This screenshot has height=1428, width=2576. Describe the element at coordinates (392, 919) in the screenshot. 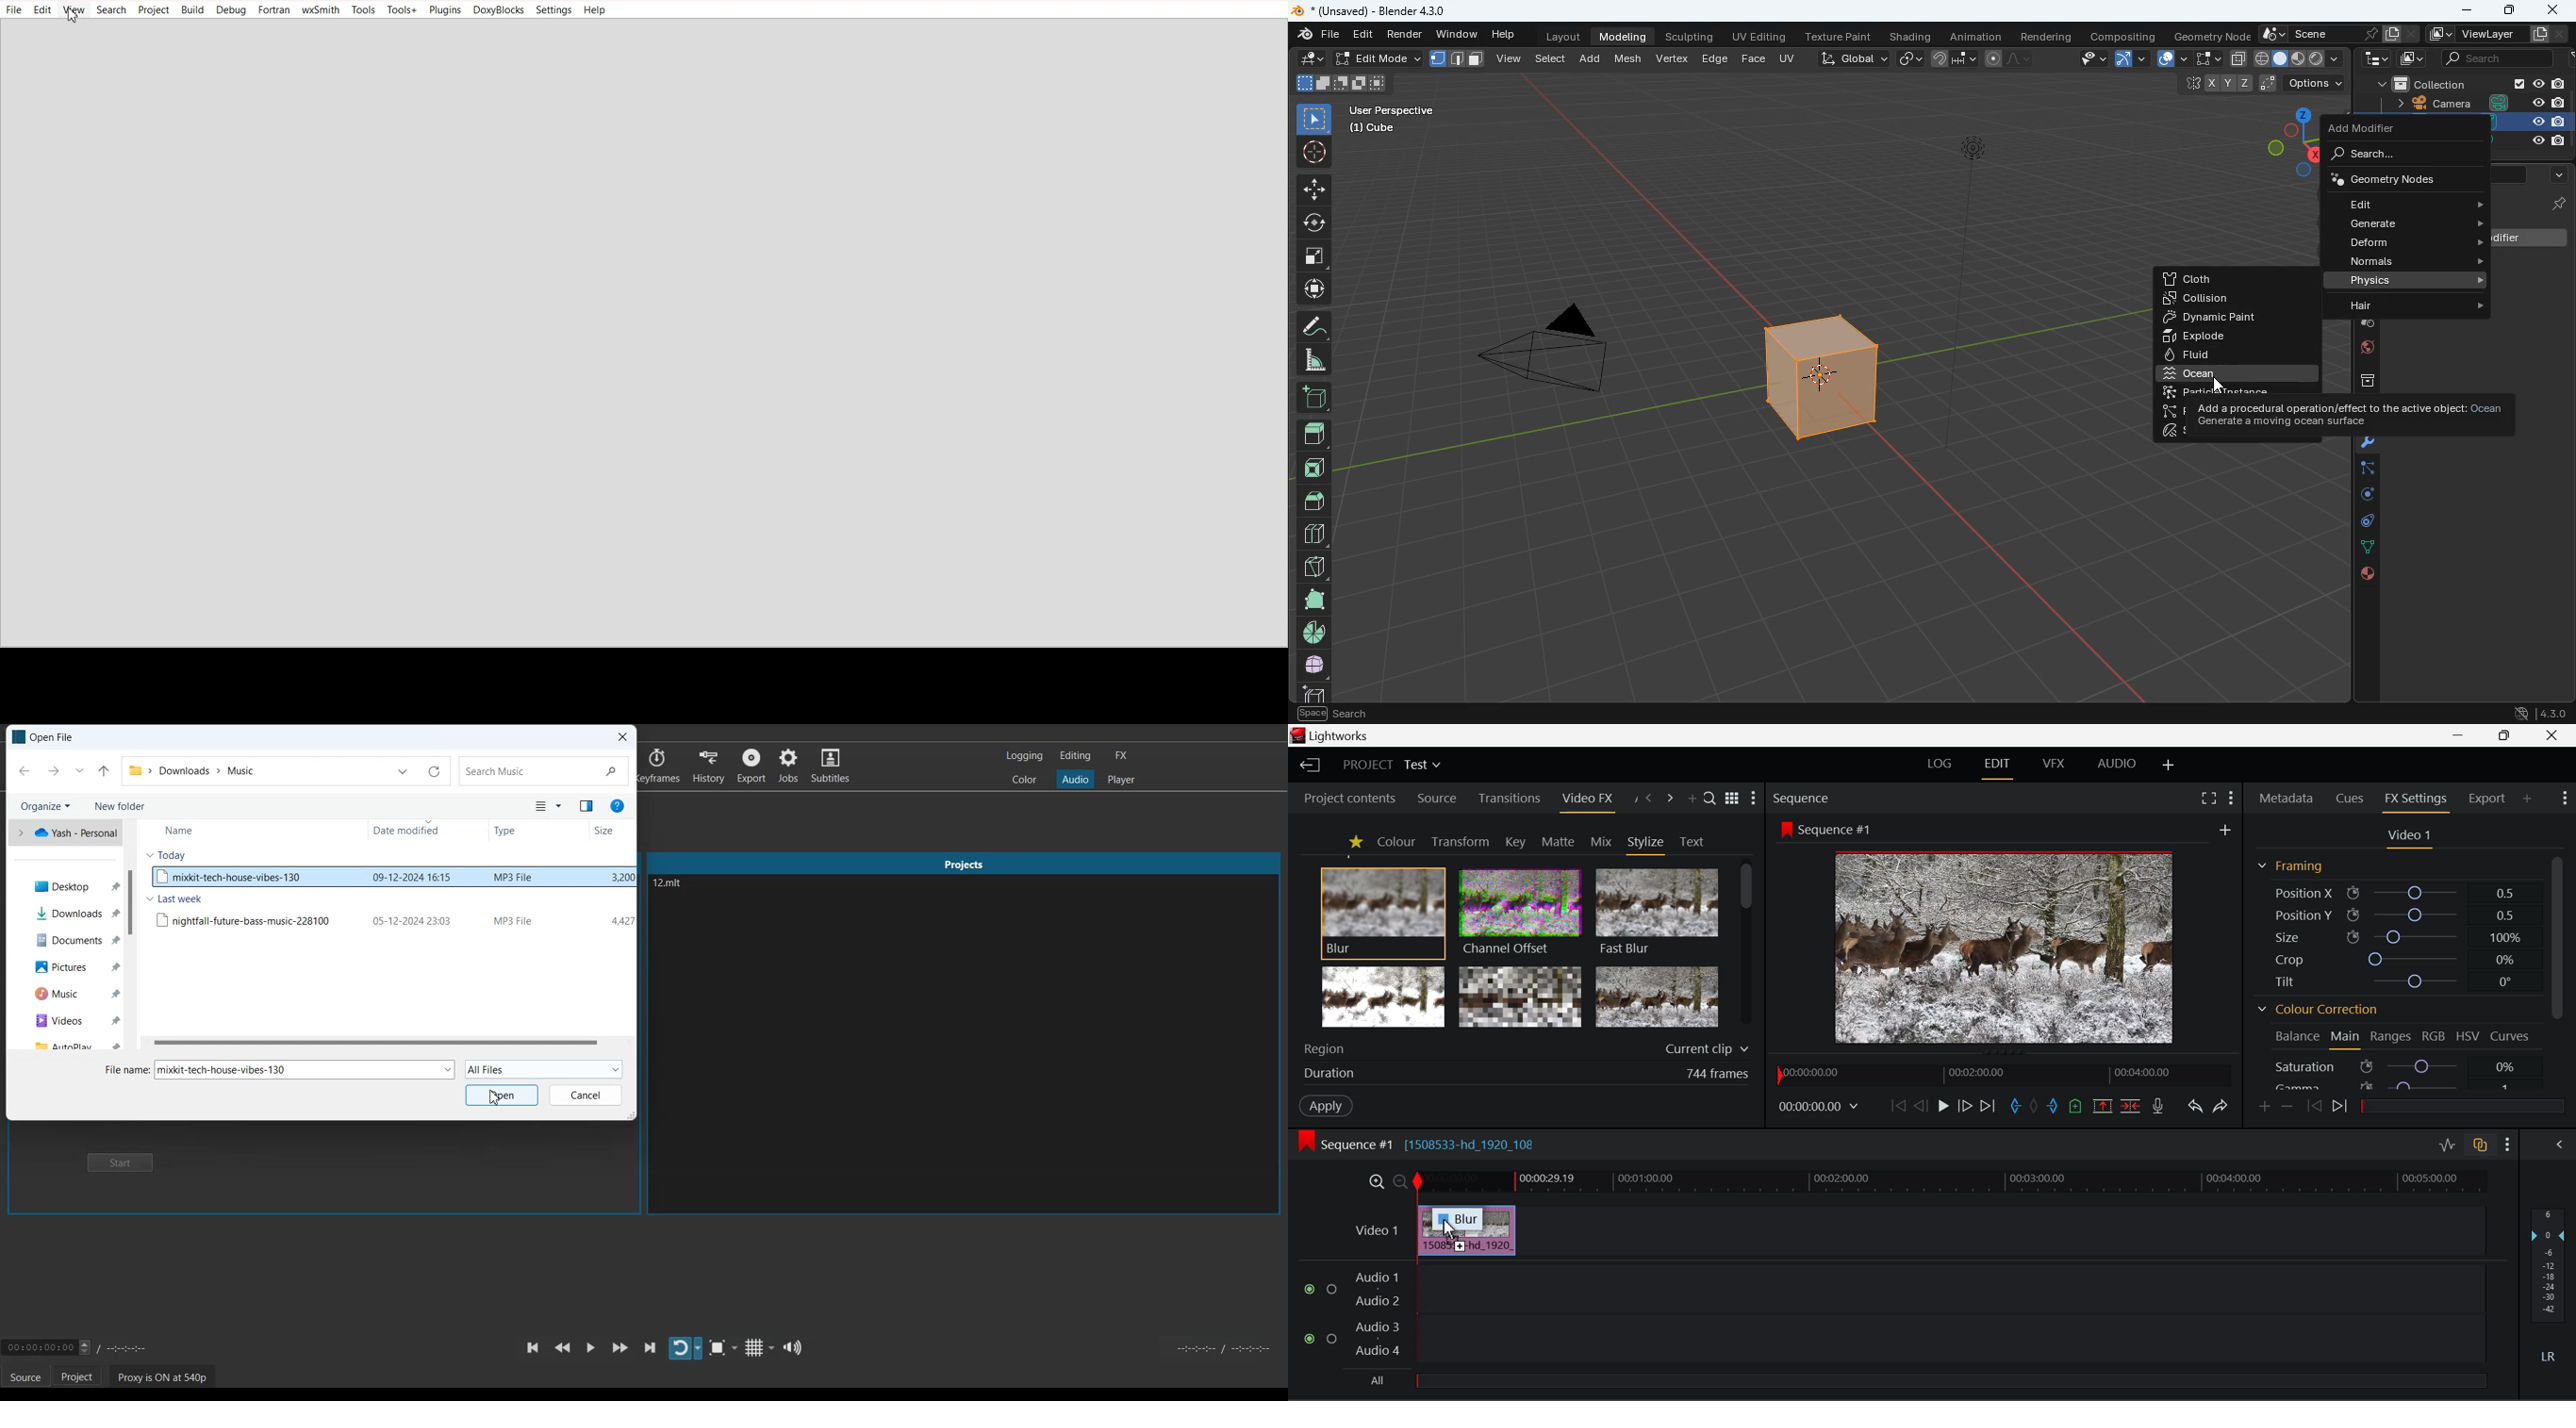

I see `File` at that location.